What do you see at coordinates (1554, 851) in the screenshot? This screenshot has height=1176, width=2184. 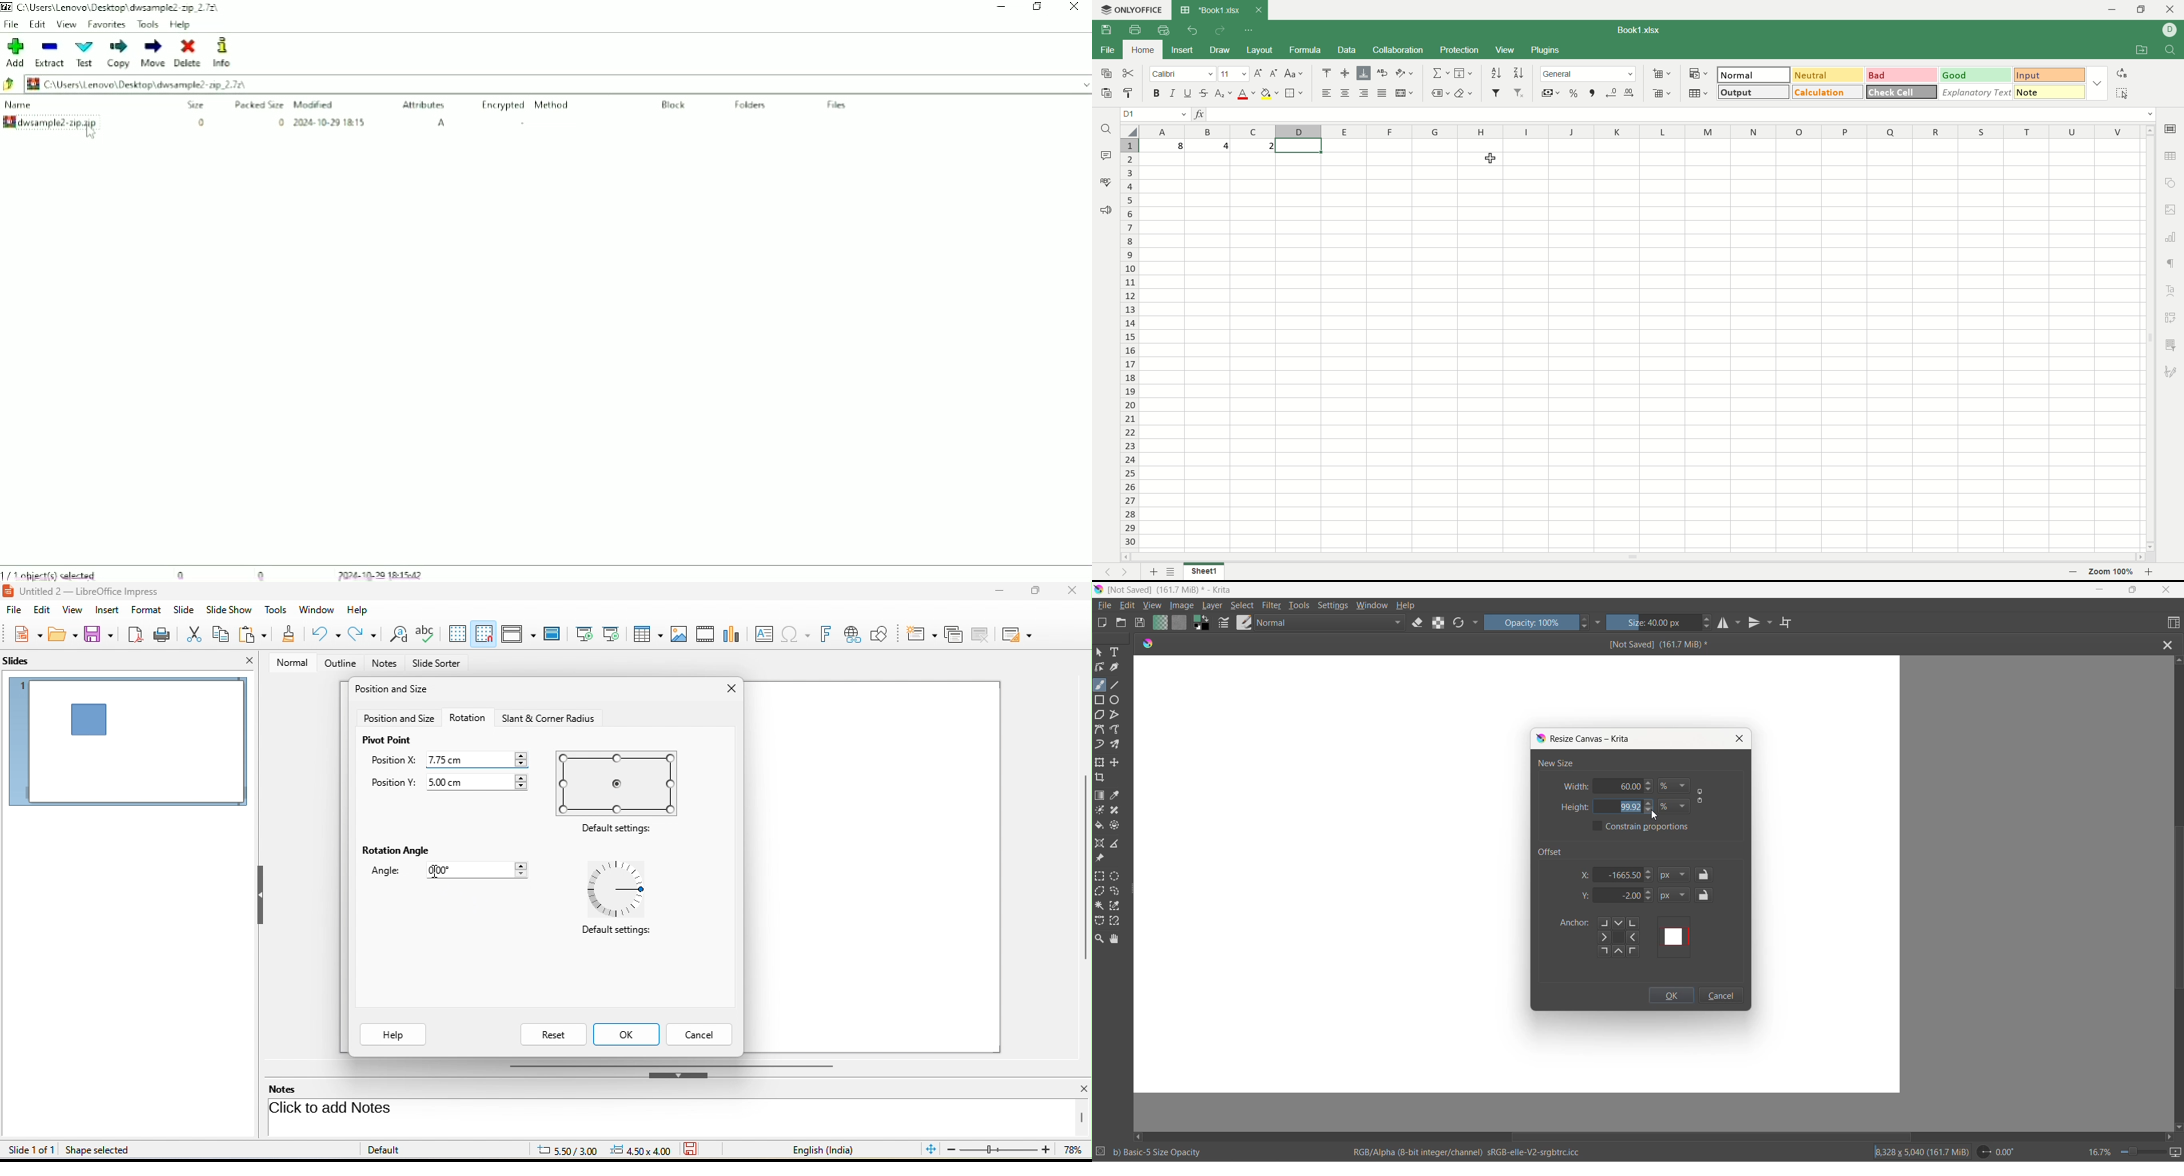 I see `offset` at bounding box center [1554, 851].